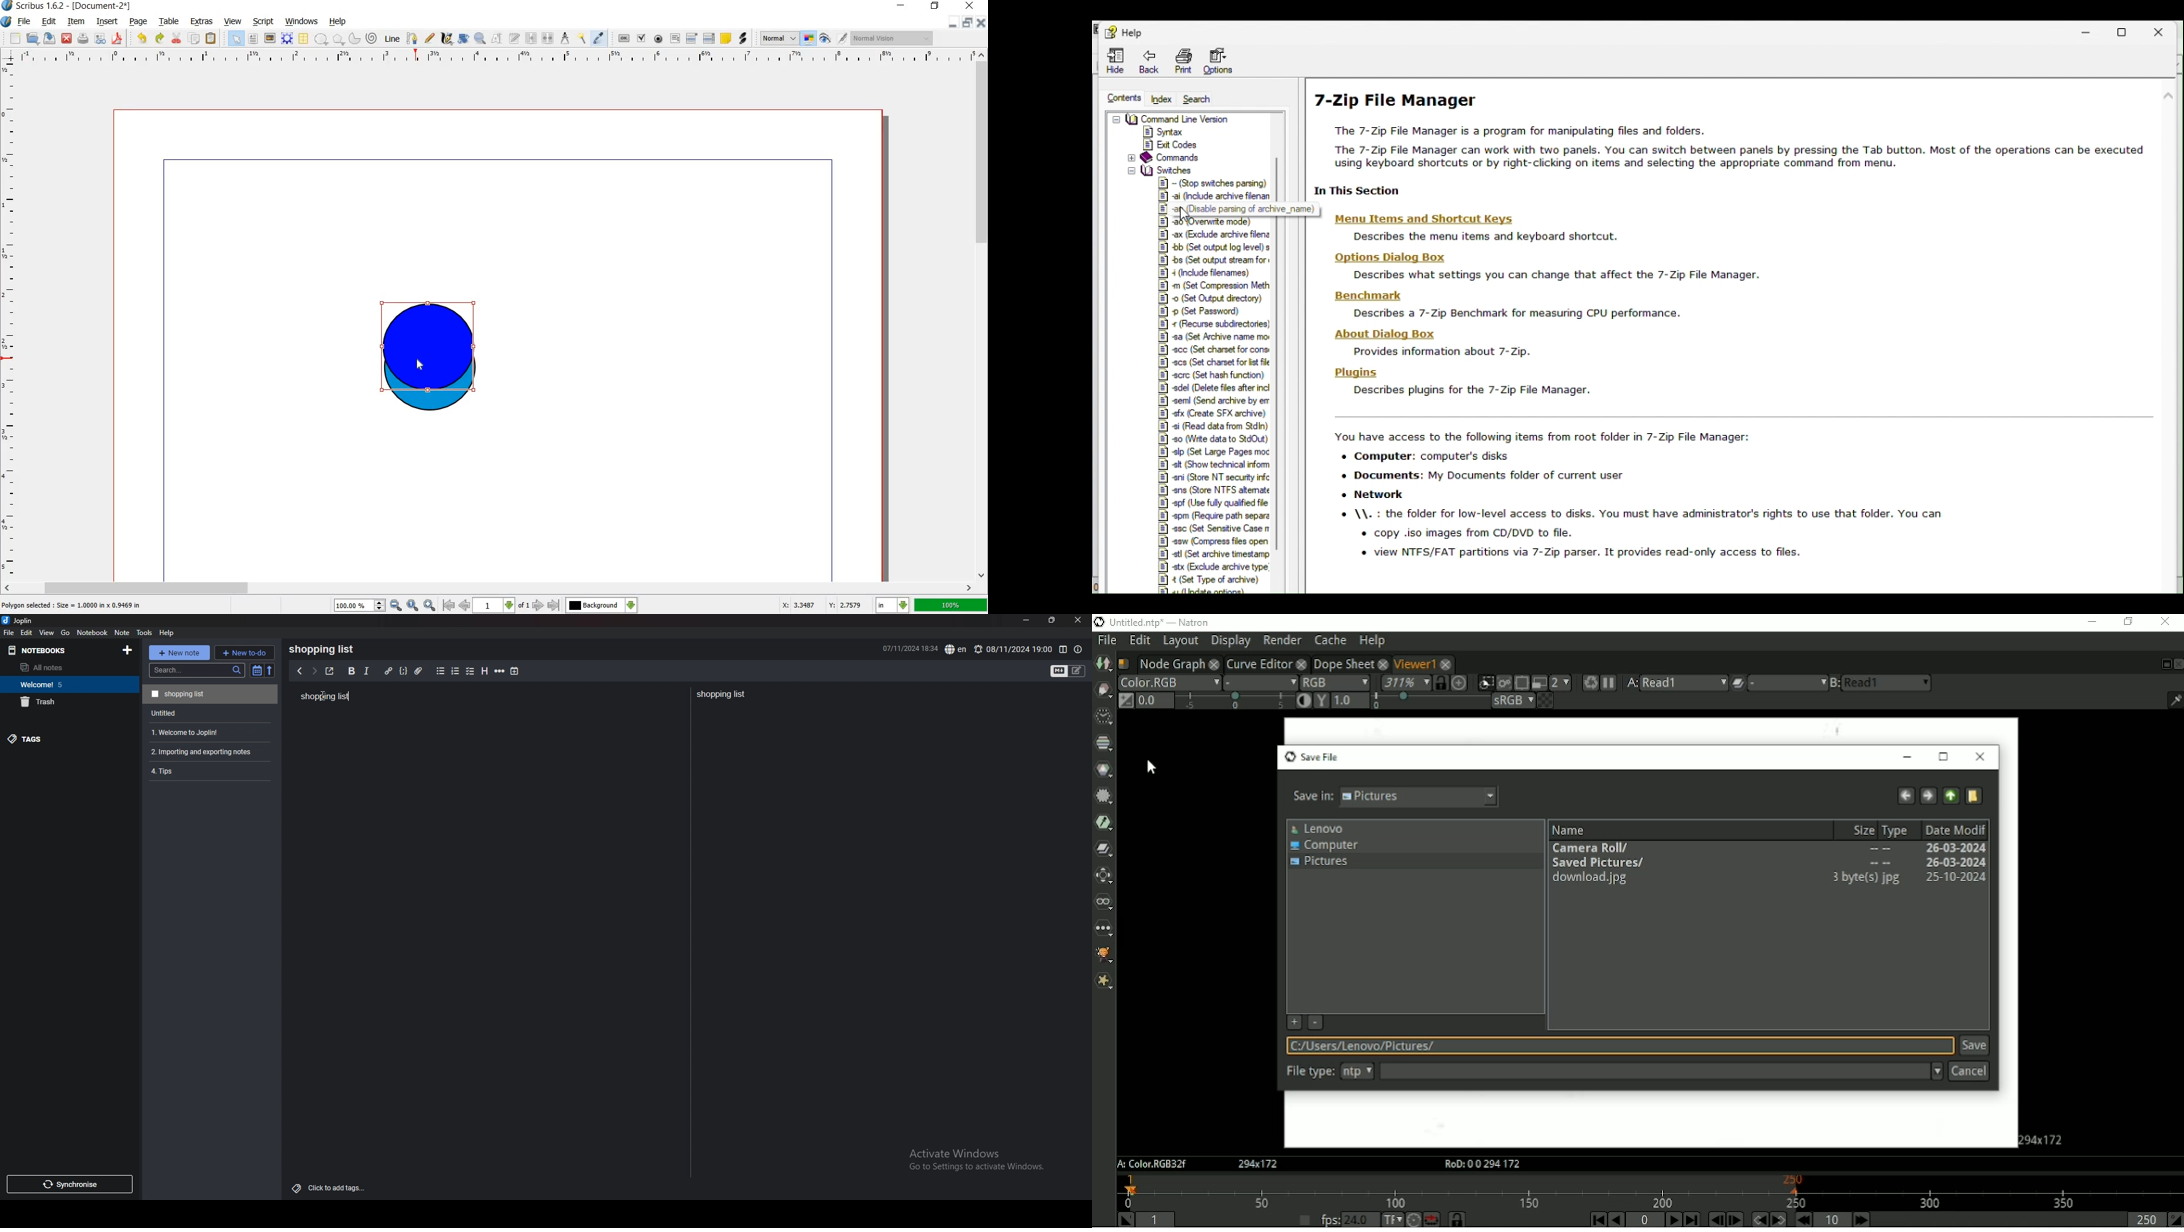 The image size is (2184, 1232). What do you see at coordinates (1205, 311) in the screenshot?
I see `|E] 9 (Set Password)` at bounding box center [1205, 311].